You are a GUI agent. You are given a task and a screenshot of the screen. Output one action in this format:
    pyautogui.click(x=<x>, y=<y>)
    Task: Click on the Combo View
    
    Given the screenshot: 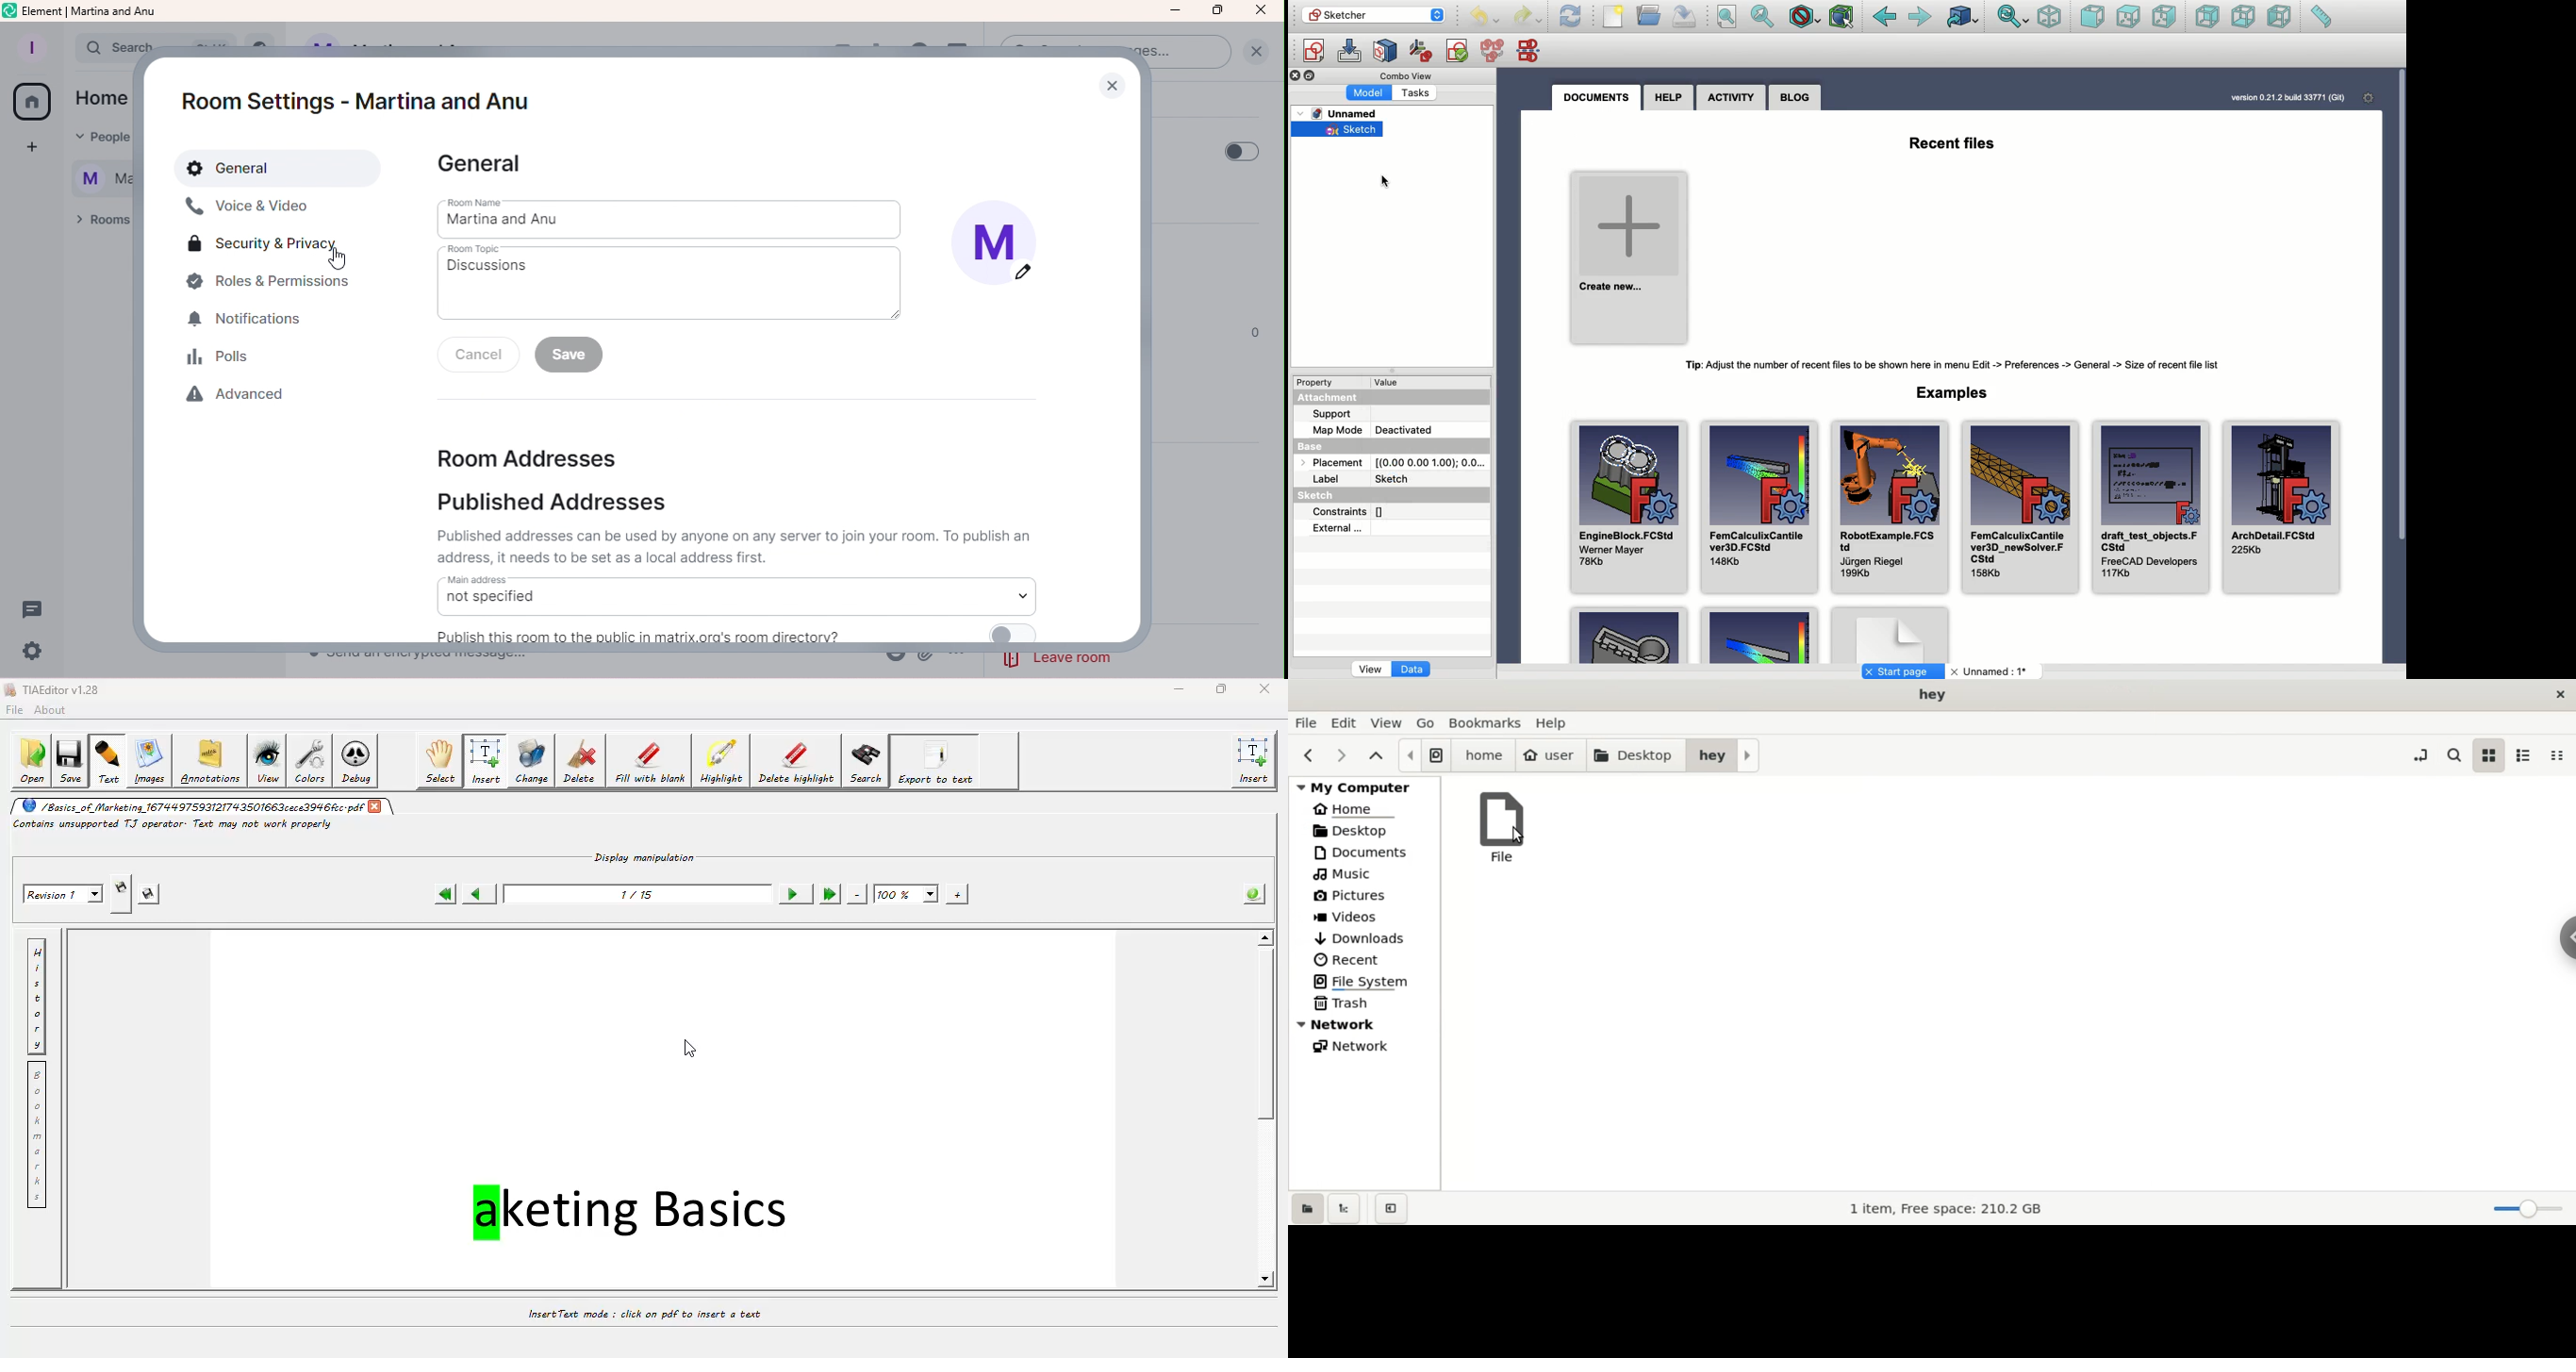 What is the action you would take?
    pyautogui.click(x=1407, y=75)
    